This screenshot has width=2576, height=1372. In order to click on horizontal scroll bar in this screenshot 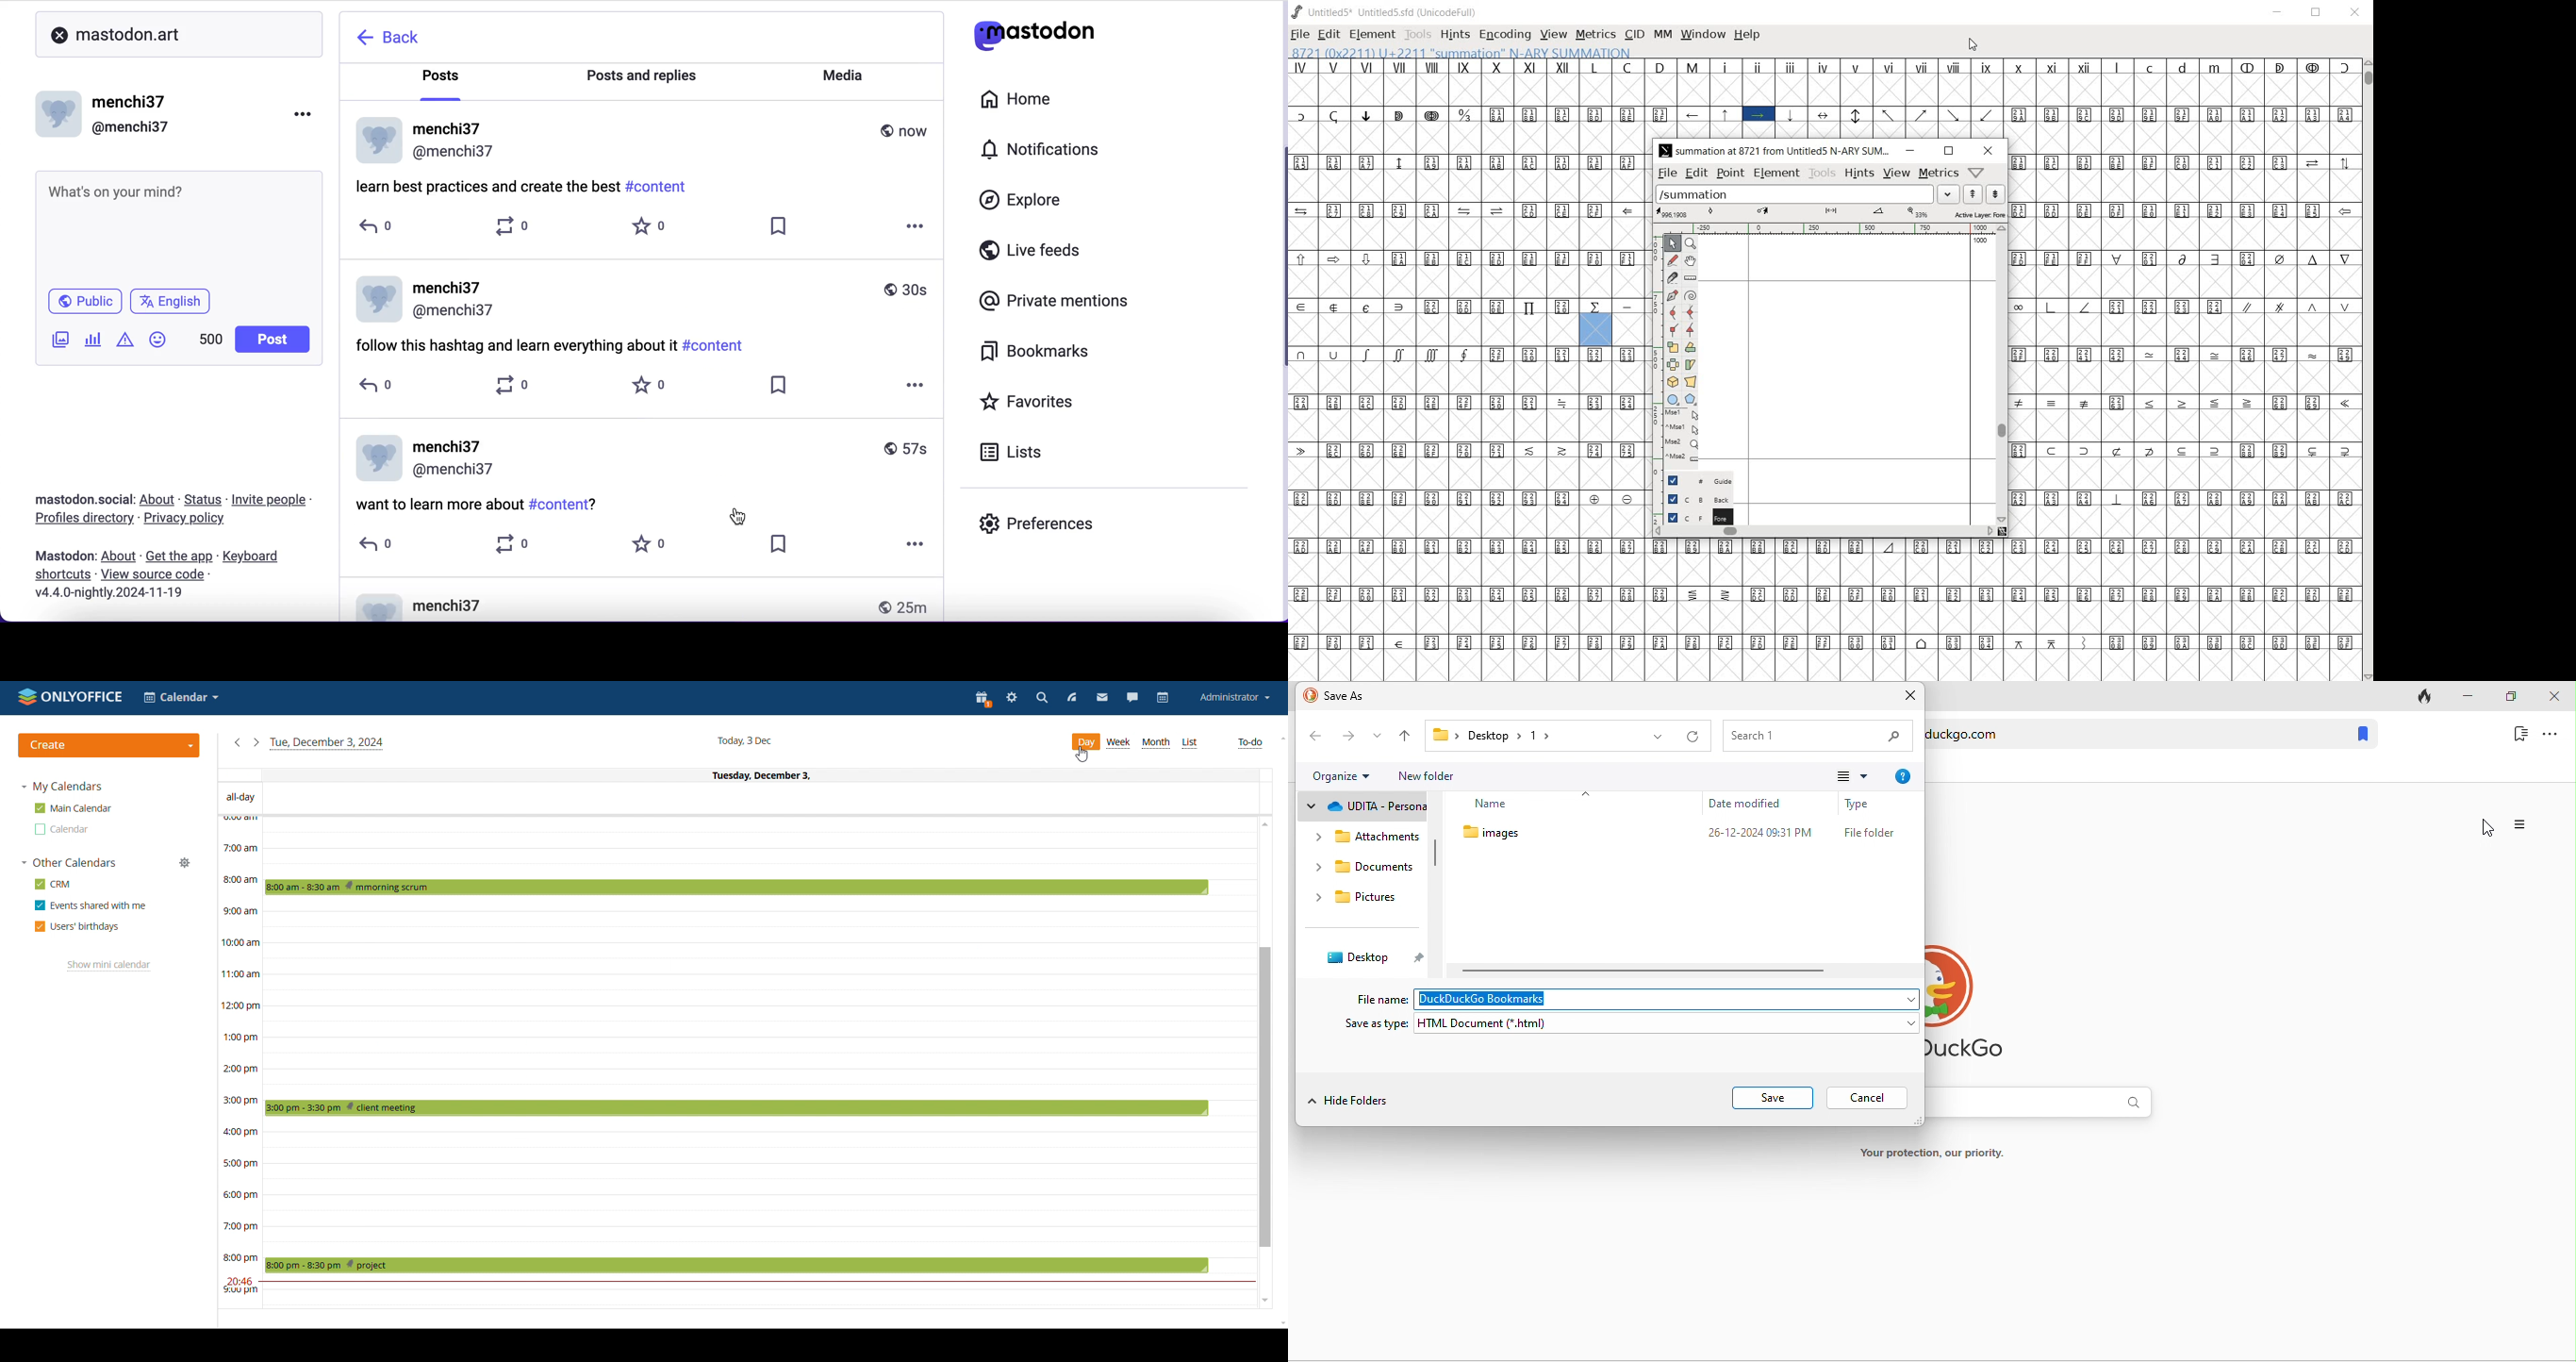, I will do `click(1646, 970)`.